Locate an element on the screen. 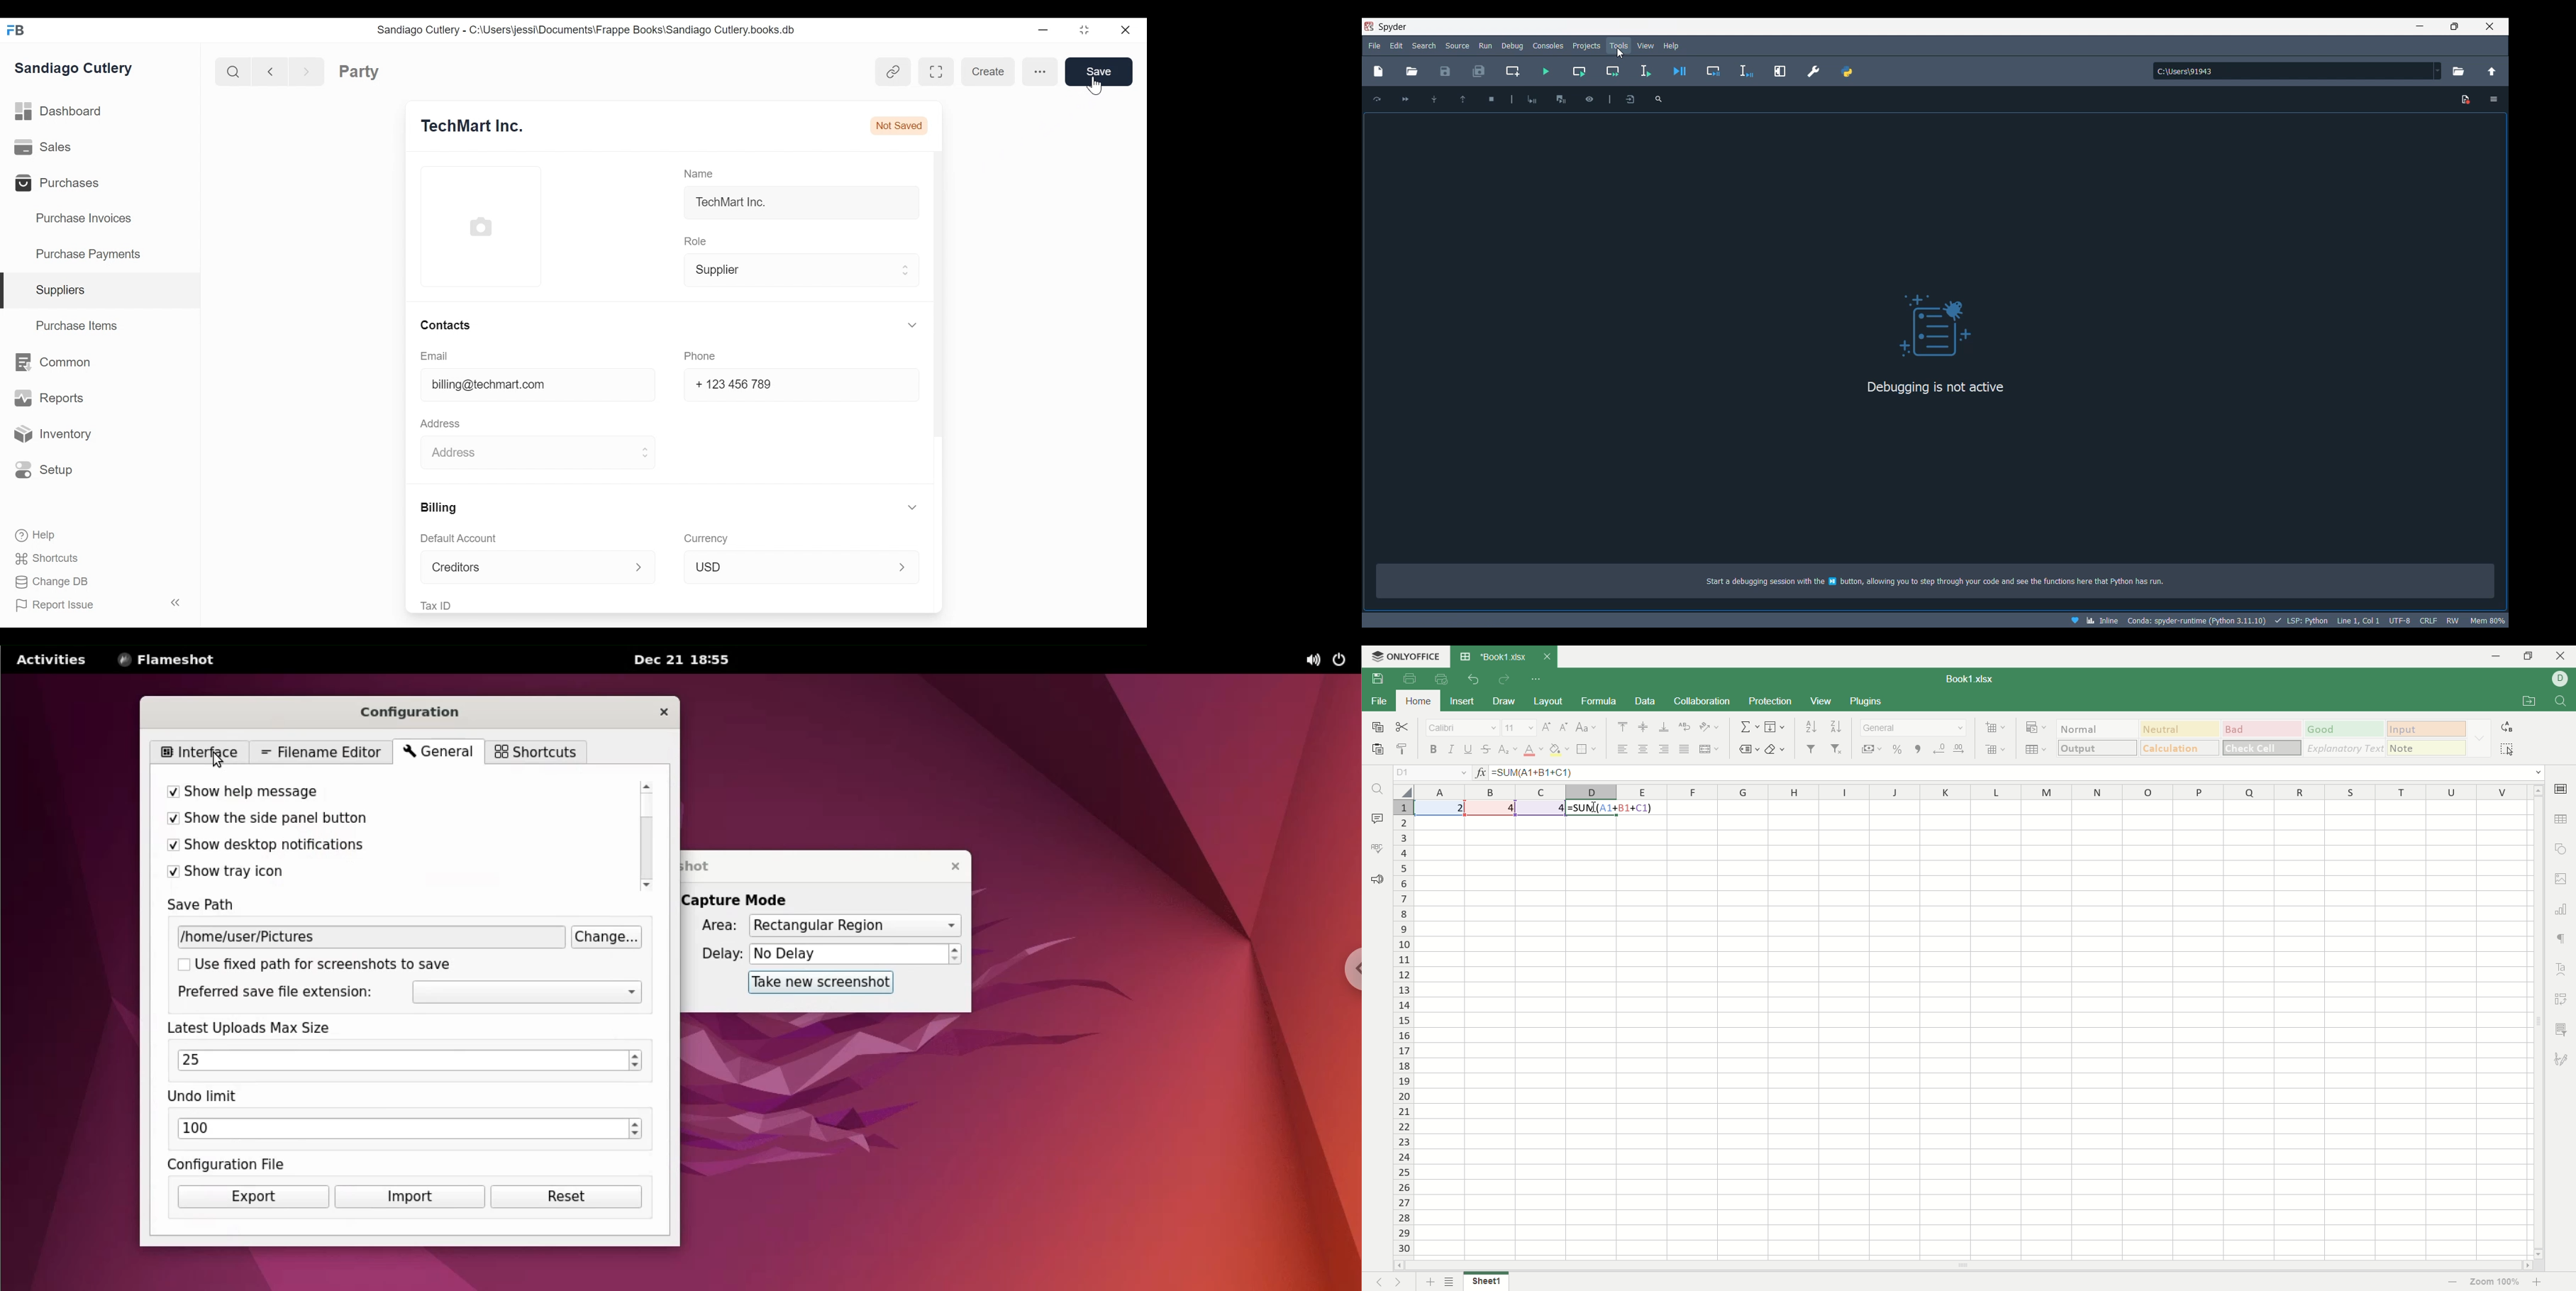  reload is located at coordinates (1377, 98).